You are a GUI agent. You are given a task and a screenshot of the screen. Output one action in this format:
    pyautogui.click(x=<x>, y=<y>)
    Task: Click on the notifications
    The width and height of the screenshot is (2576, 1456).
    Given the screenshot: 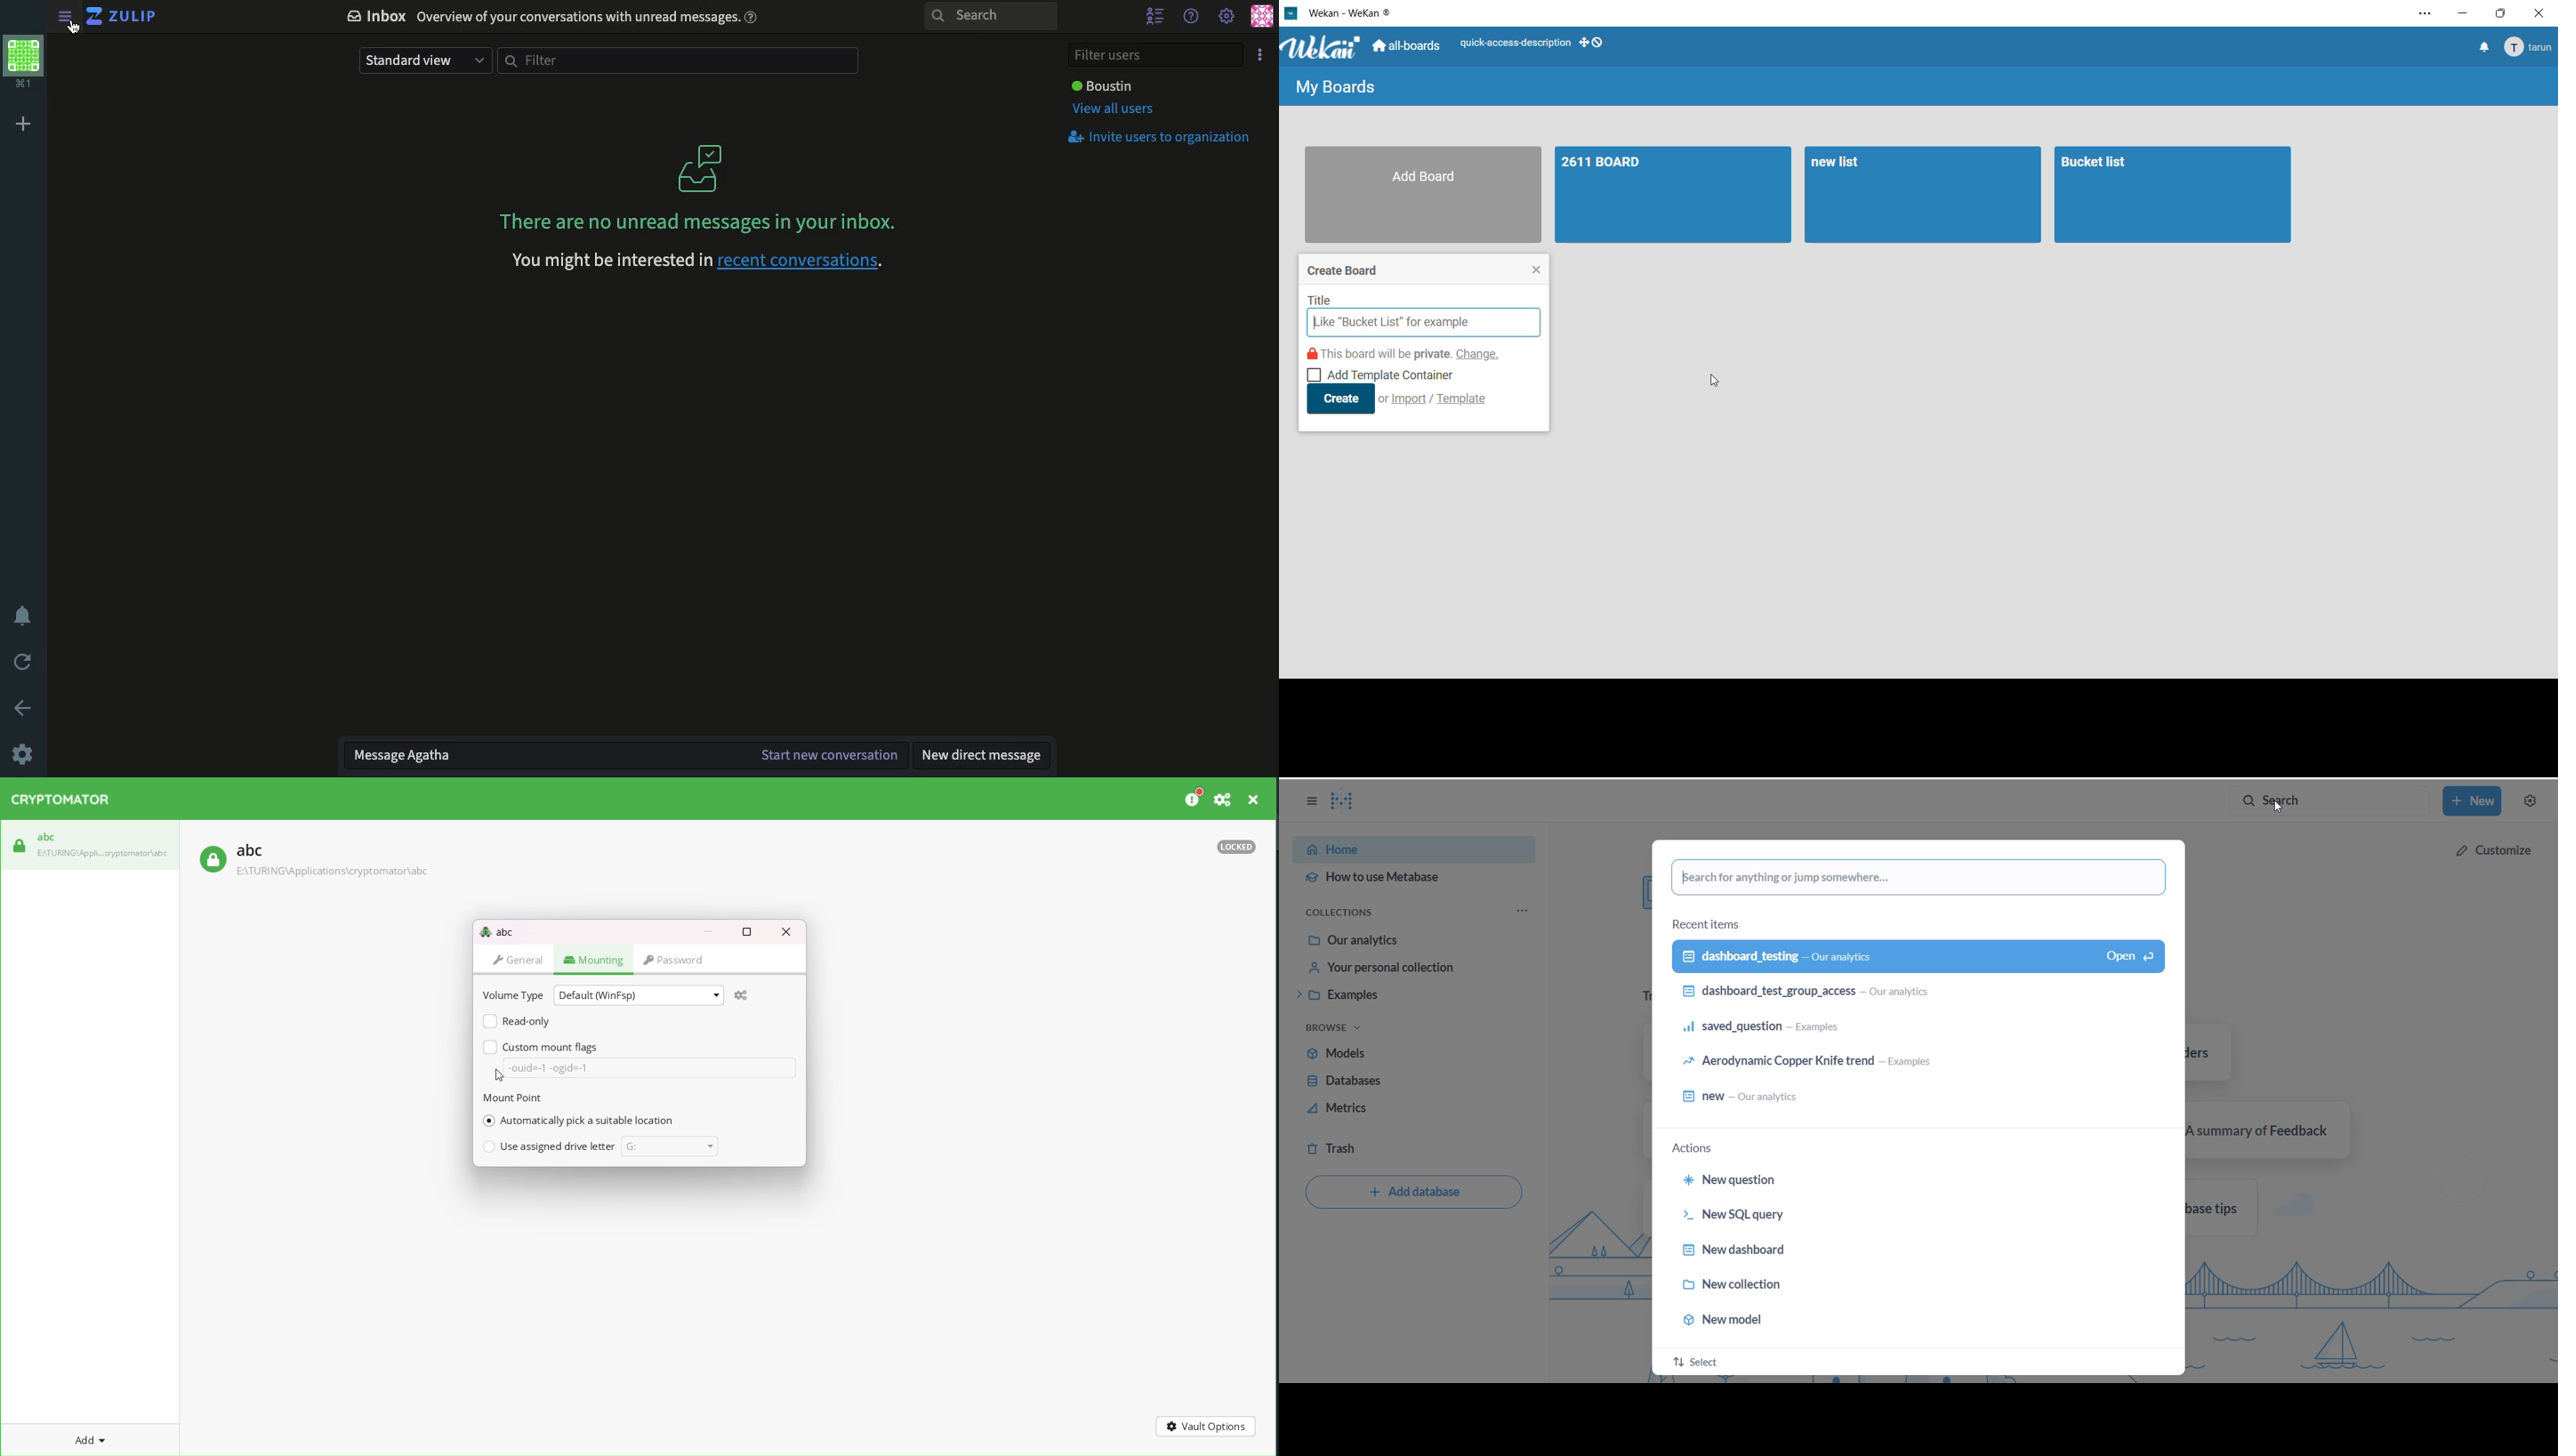 What is the action you would take?
    pyautogui.click(x=2479, y=47)
    